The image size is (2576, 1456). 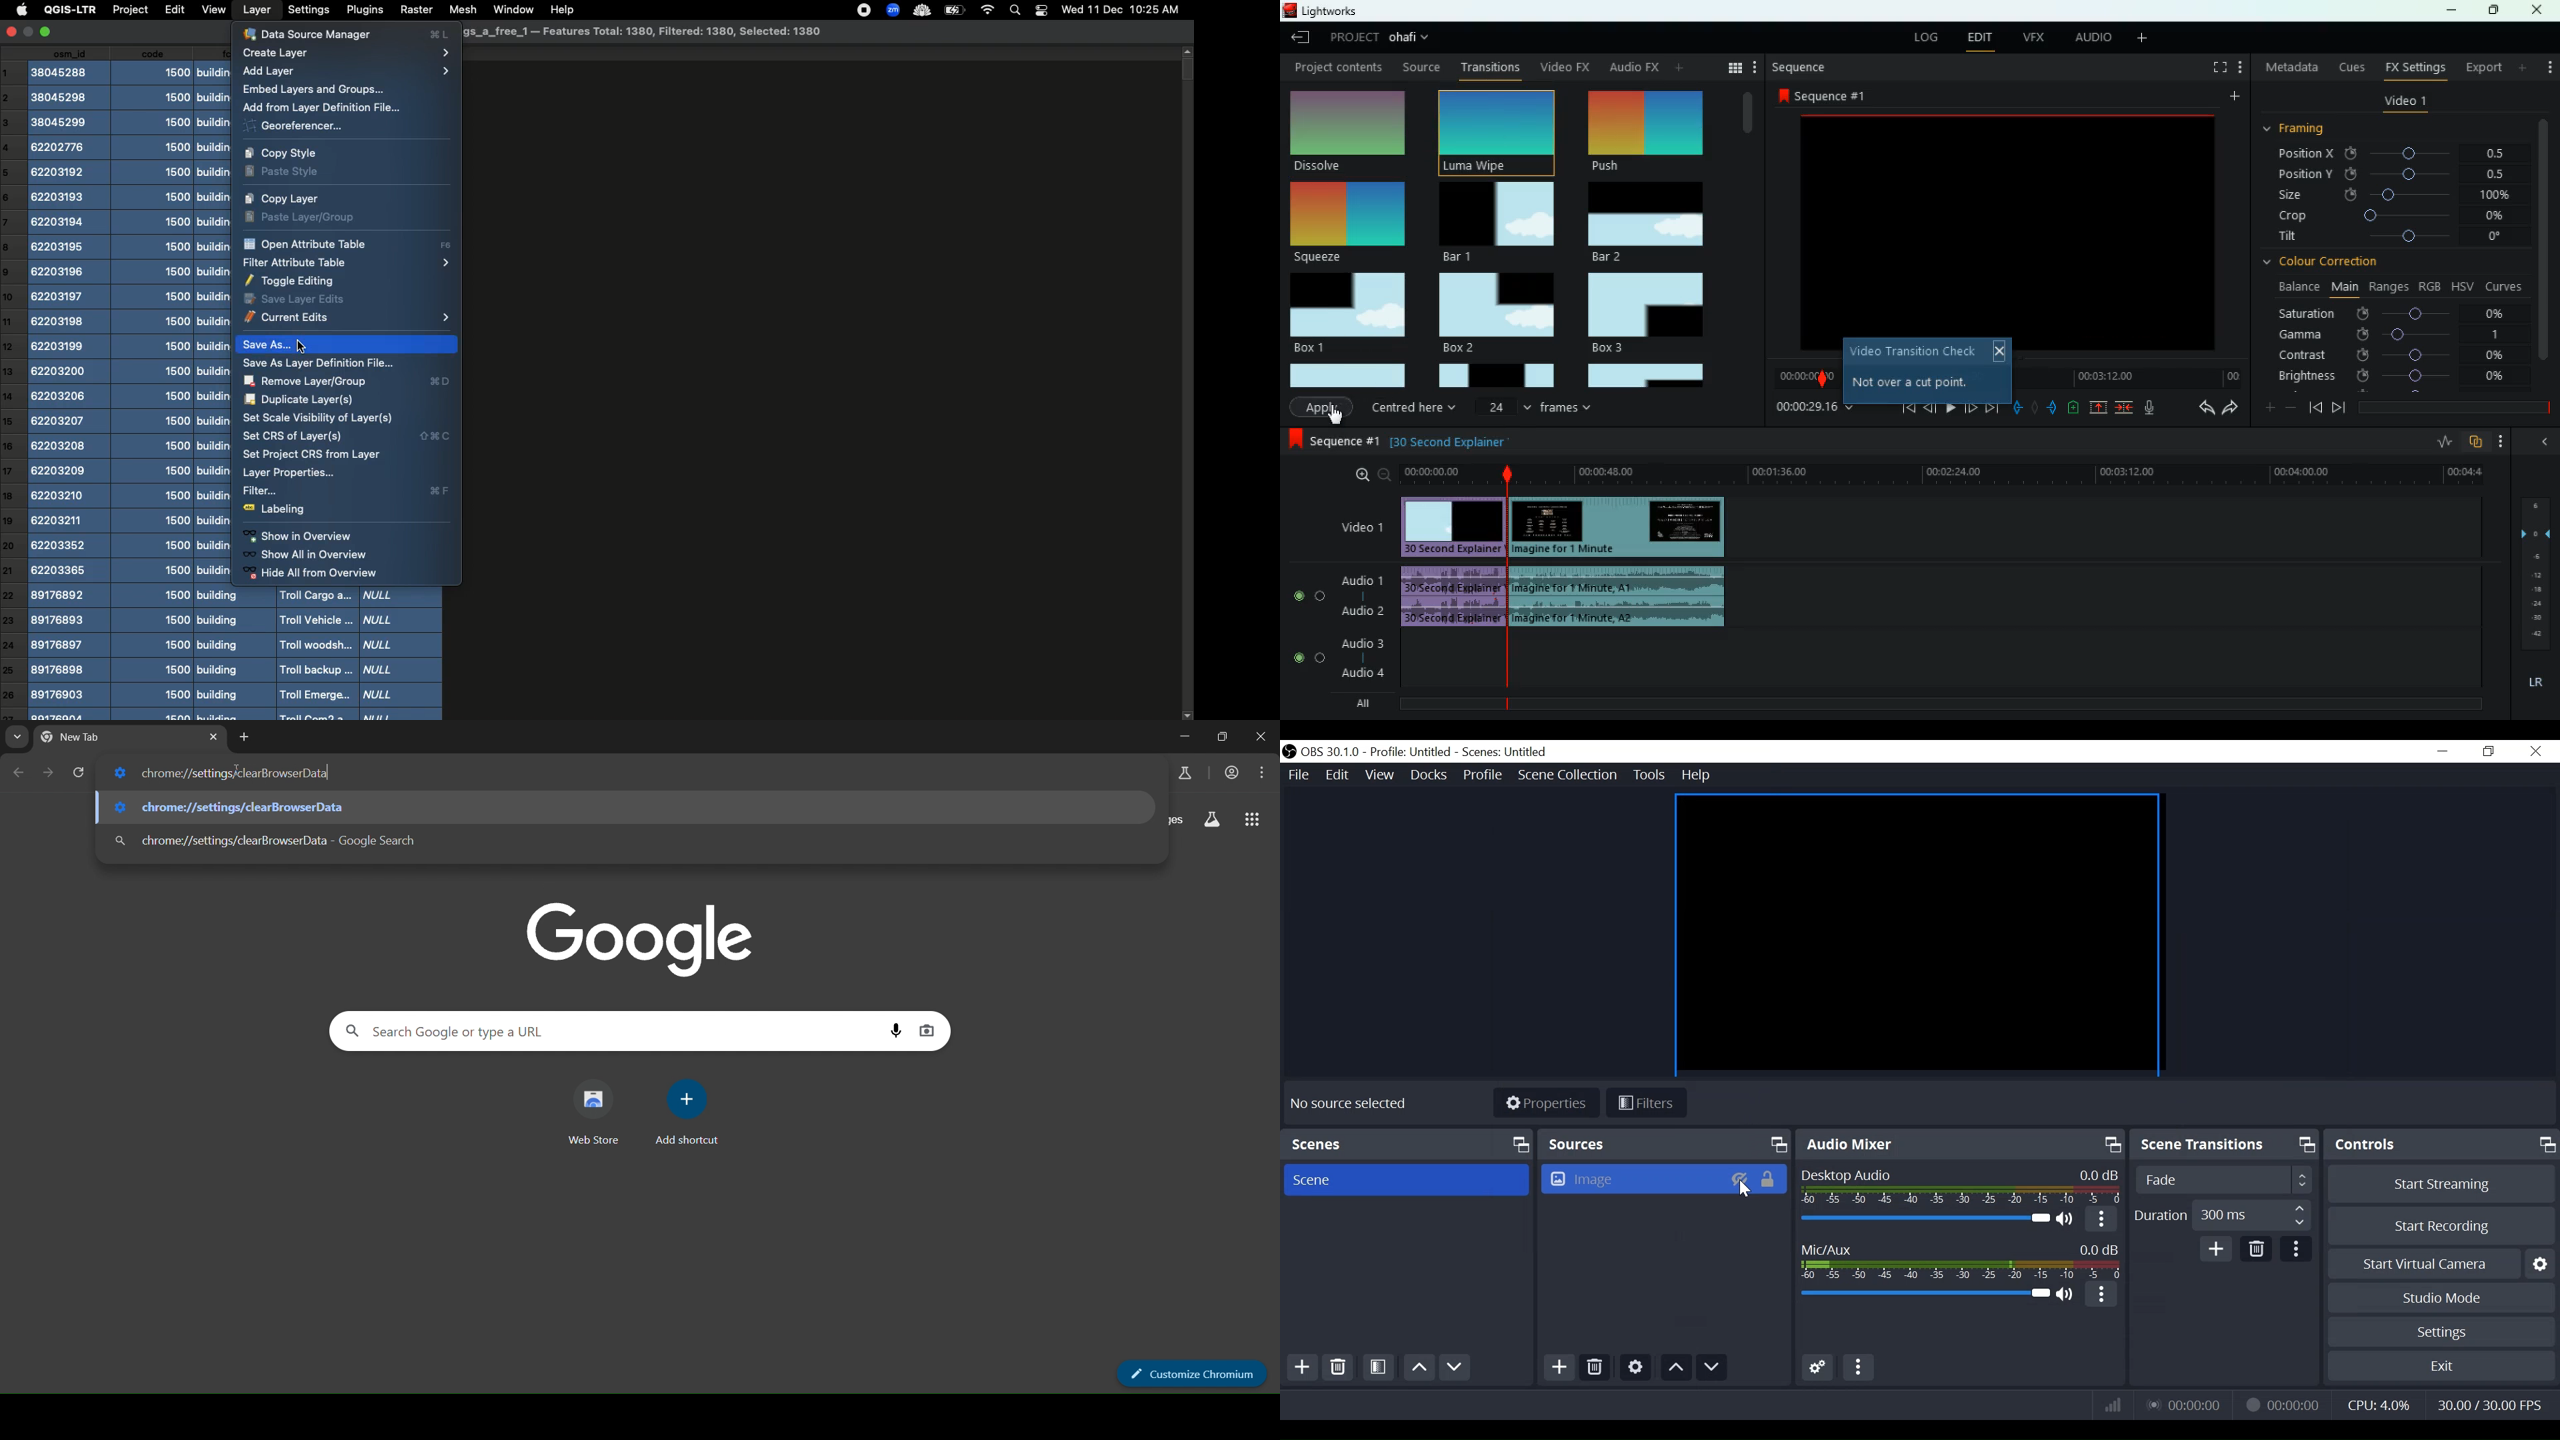 What do you see at coordinates (1456, 599) in the screenshot?
I see `audio` at bounding box center [1456, 599].